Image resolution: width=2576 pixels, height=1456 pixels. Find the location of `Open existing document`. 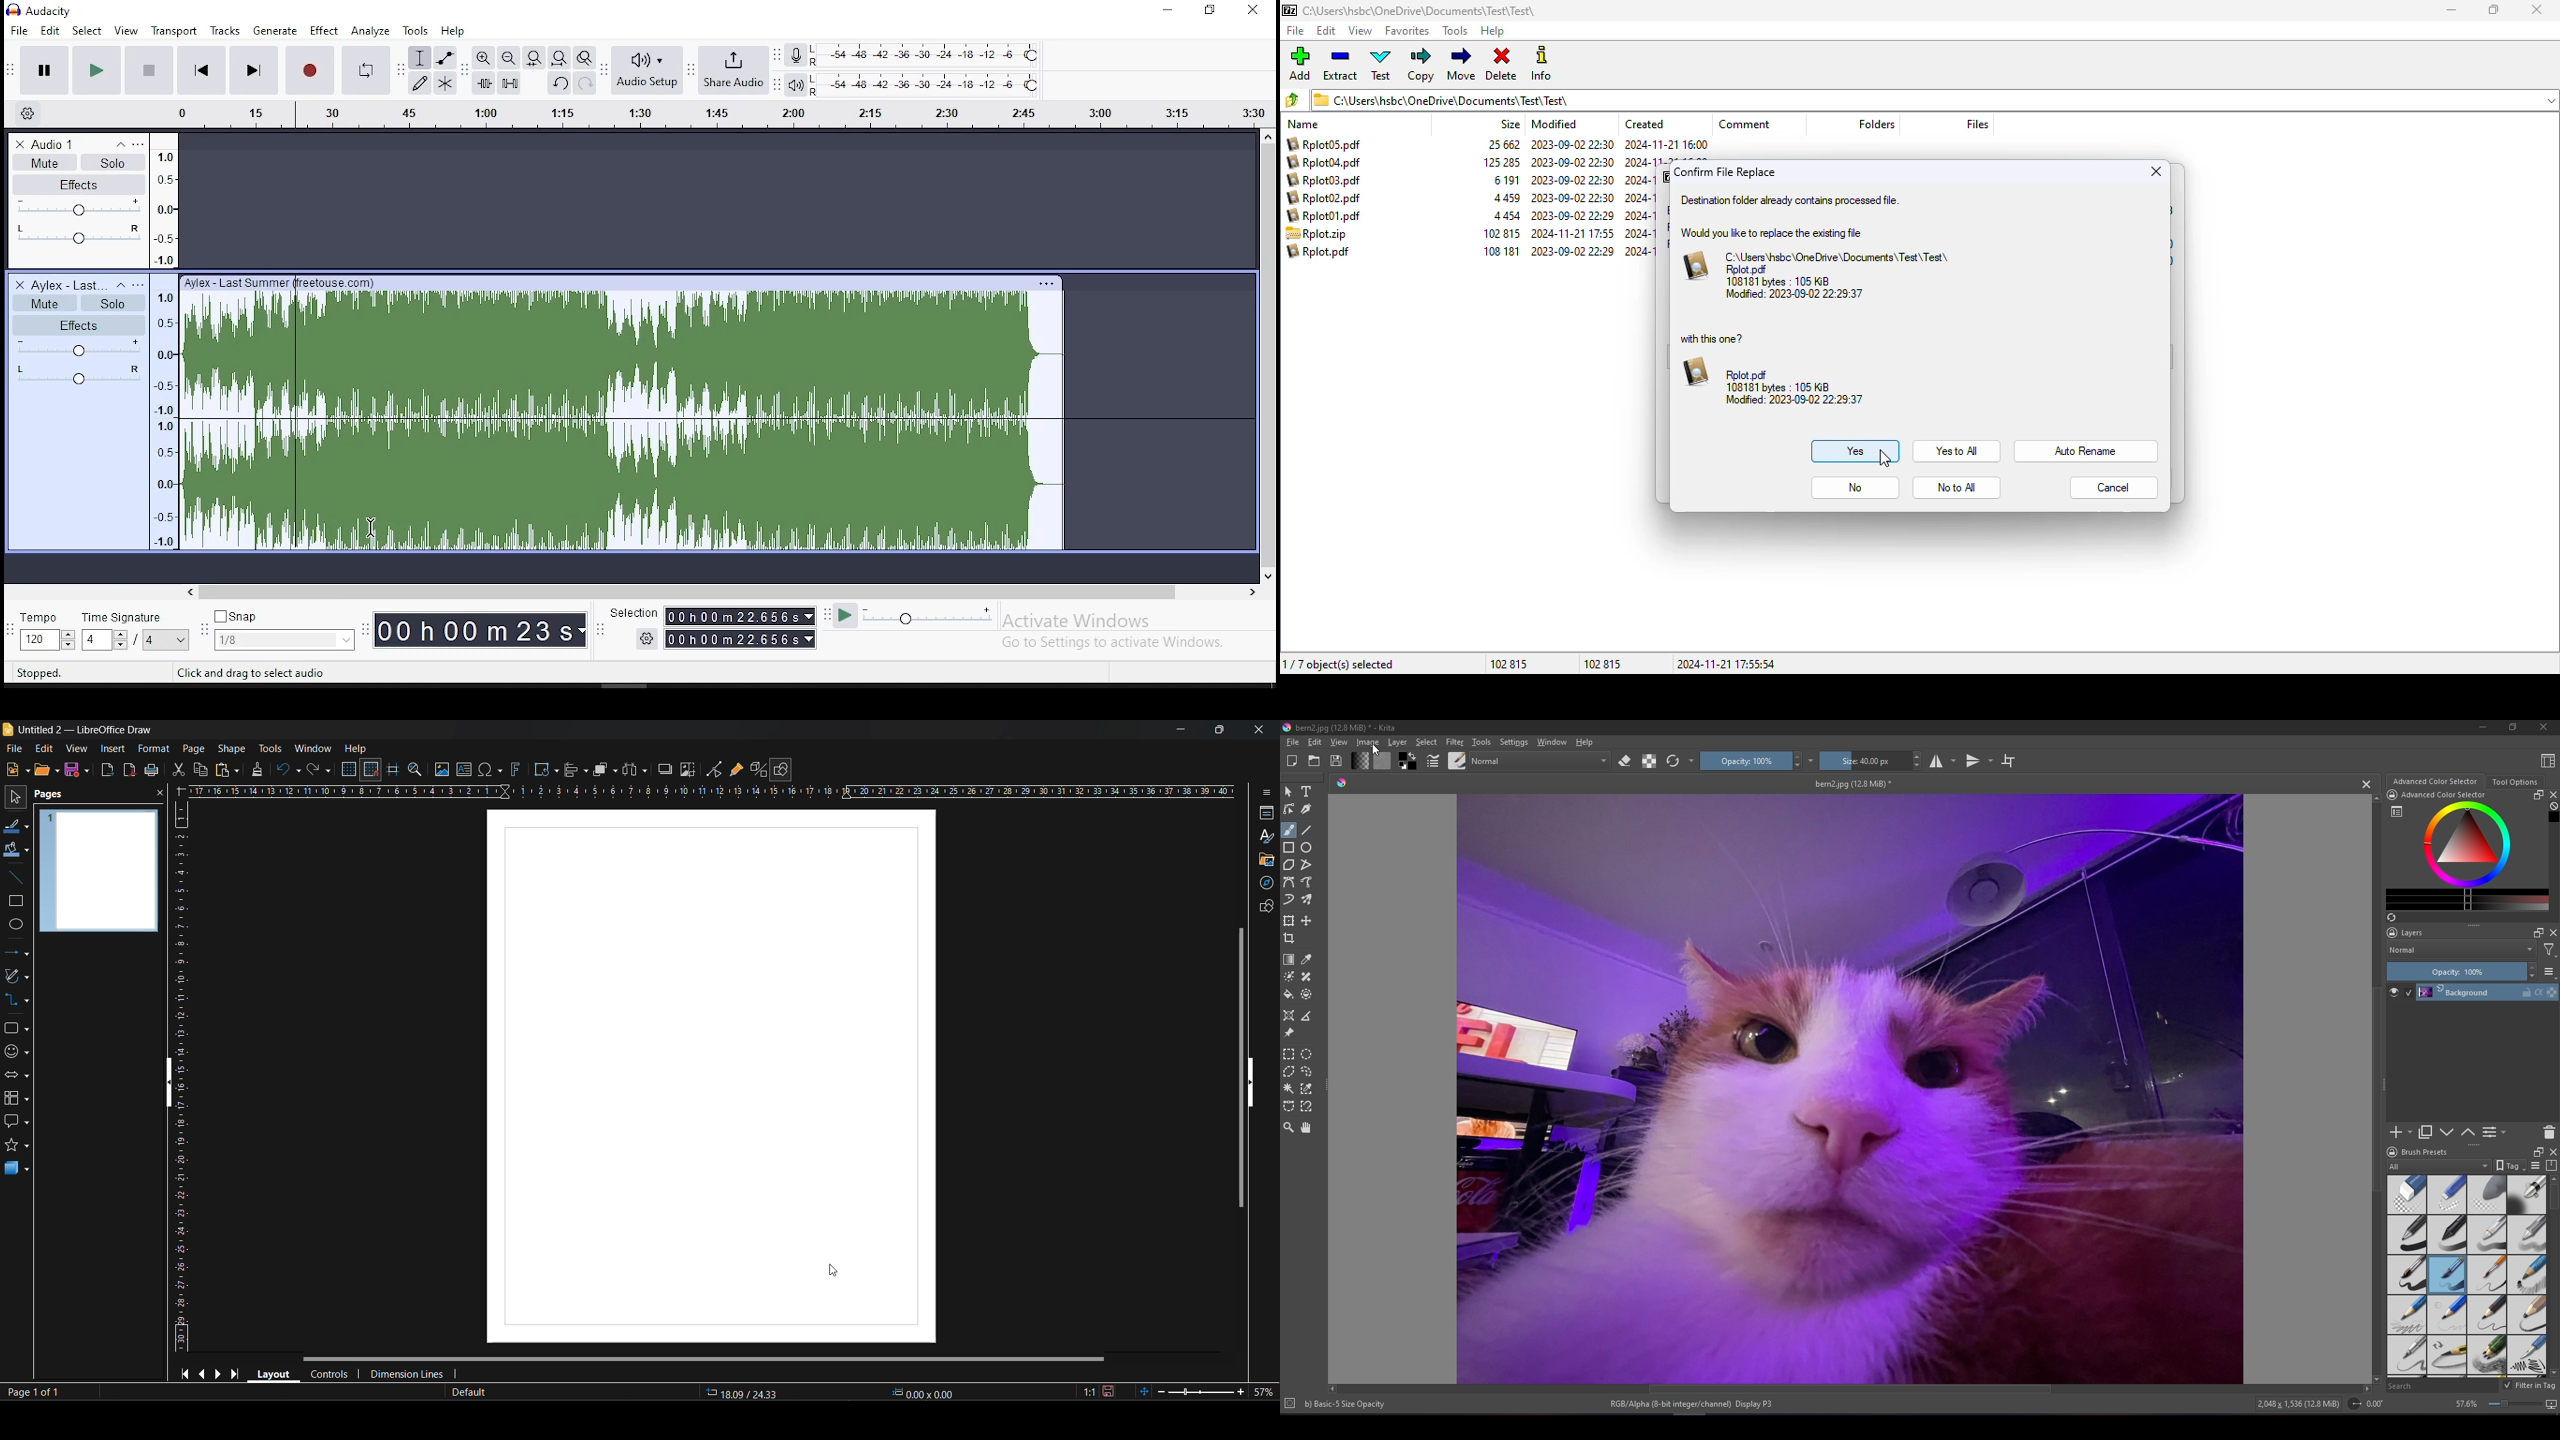

Open existing document is located at coordinates (1314, 760).